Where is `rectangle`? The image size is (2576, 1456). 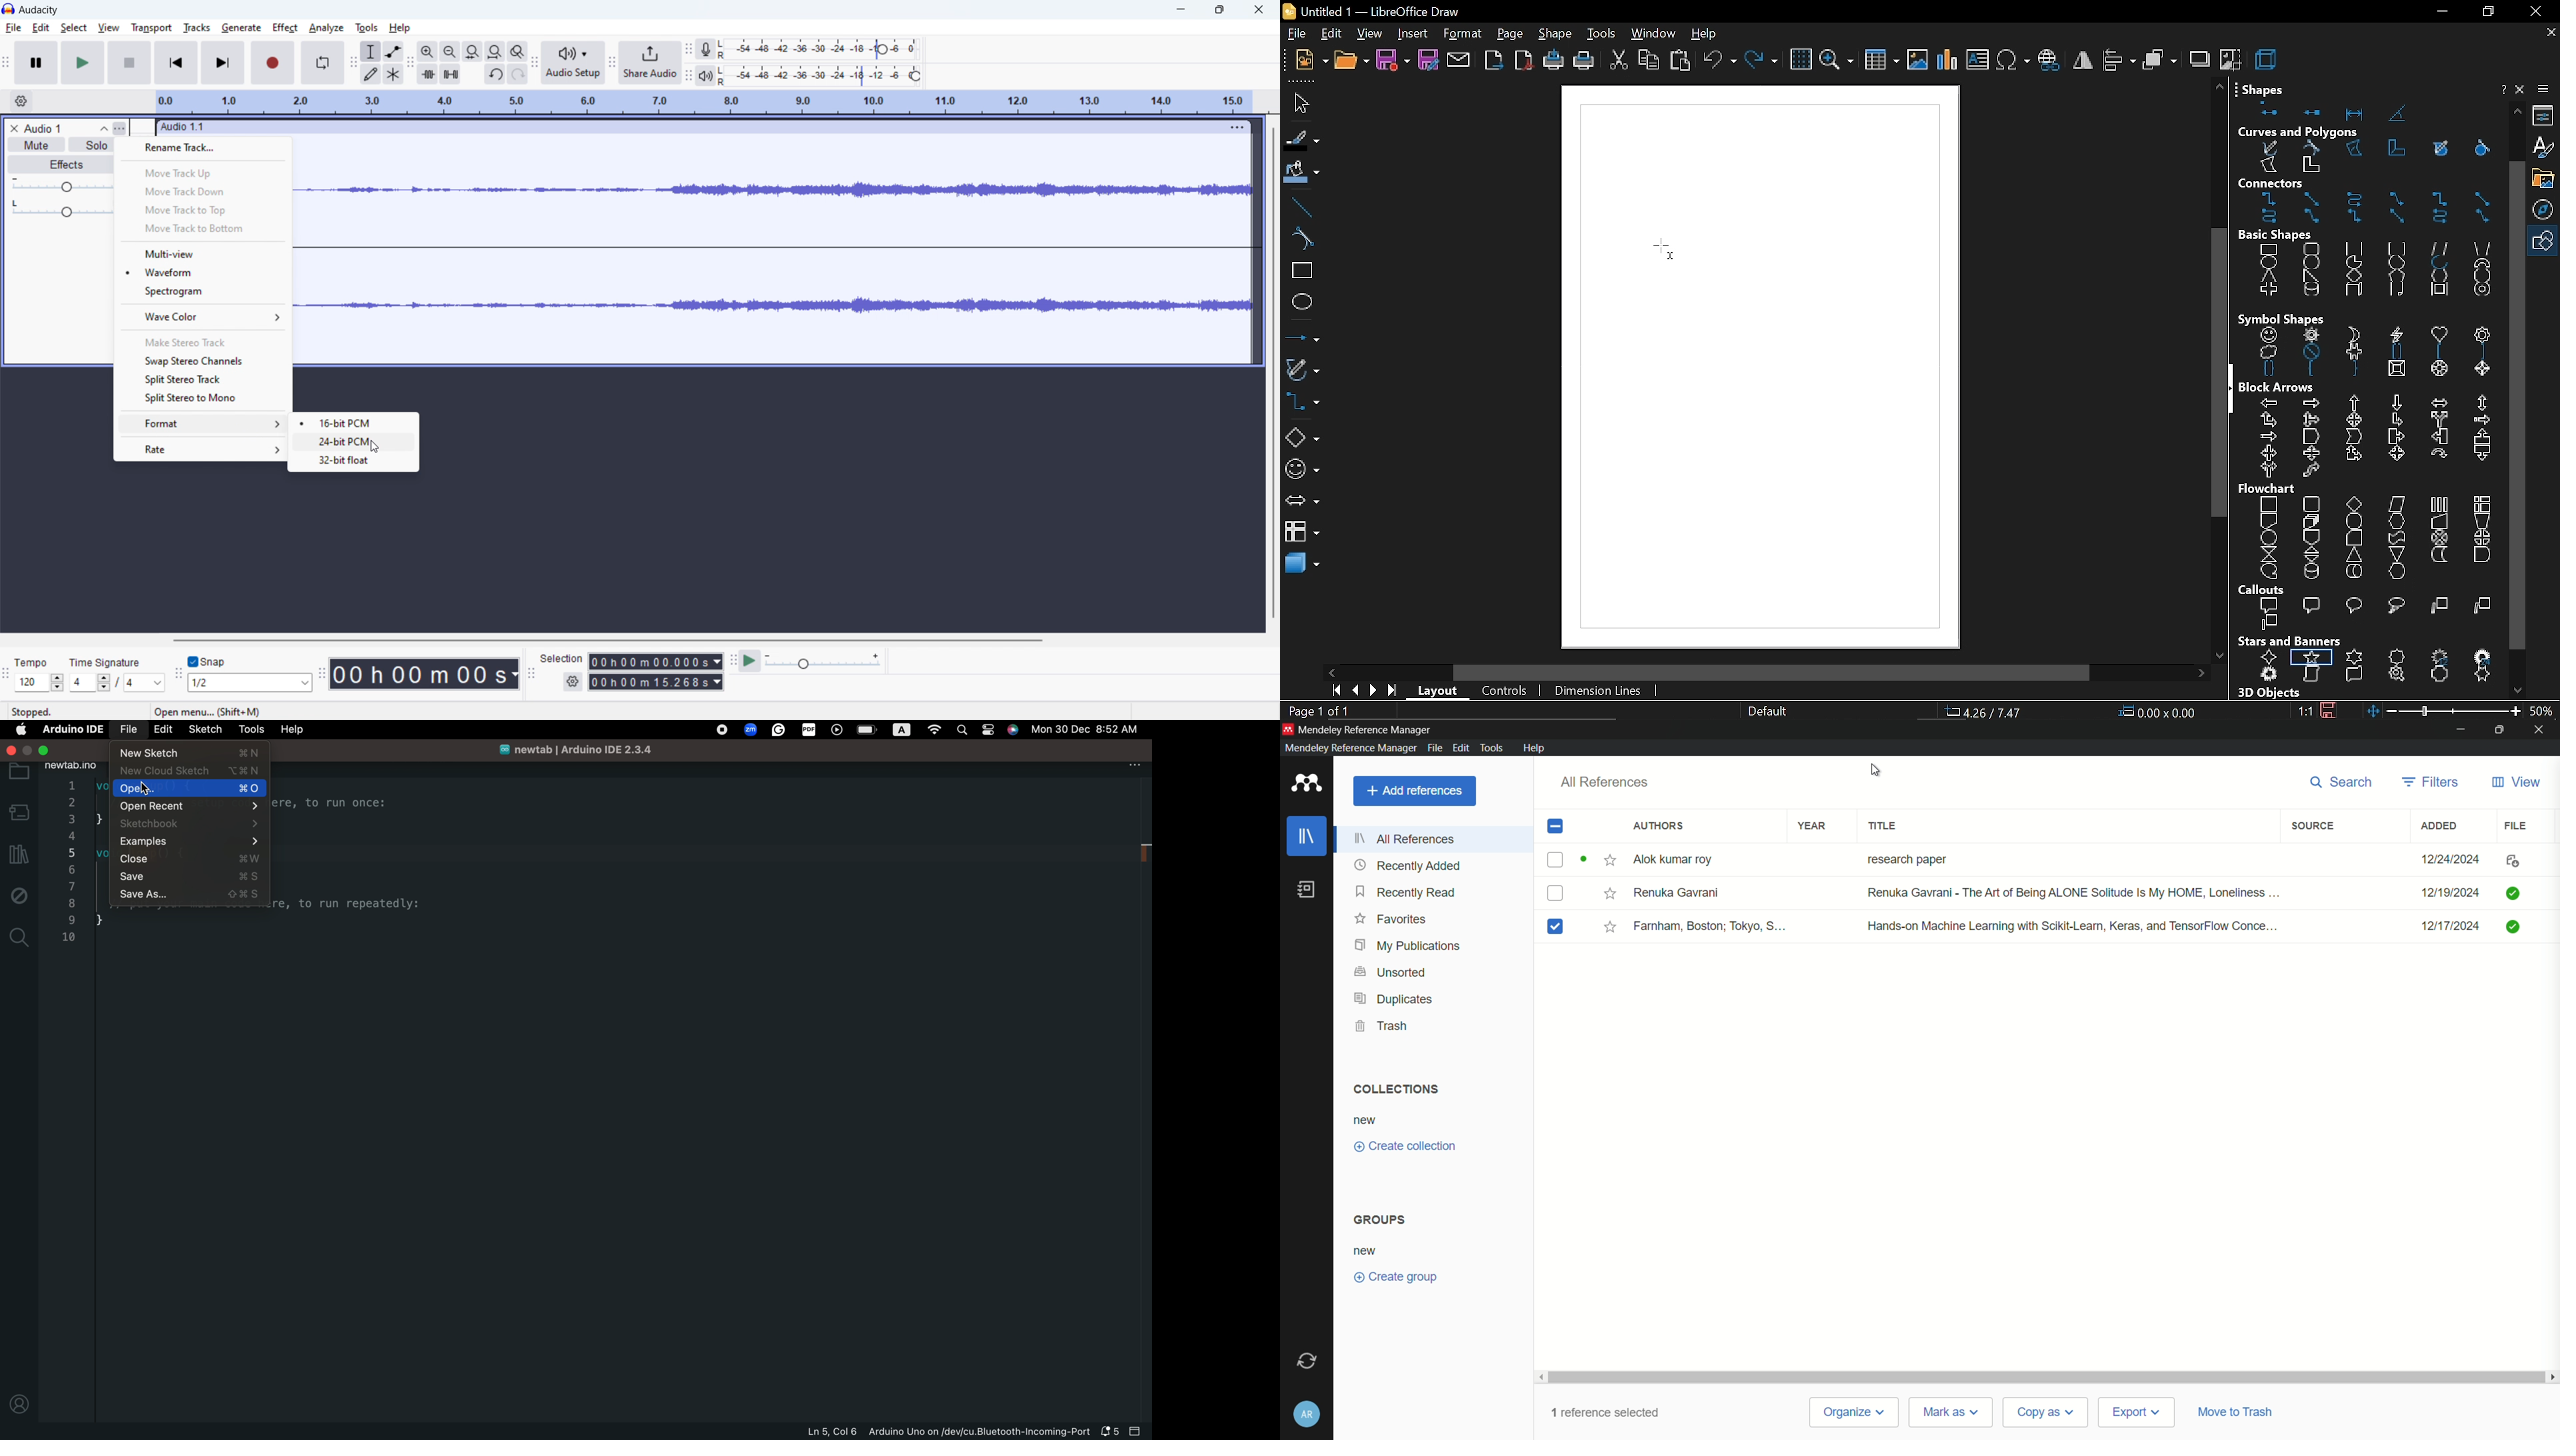
rectangle is located at coordinates (1300, 273).